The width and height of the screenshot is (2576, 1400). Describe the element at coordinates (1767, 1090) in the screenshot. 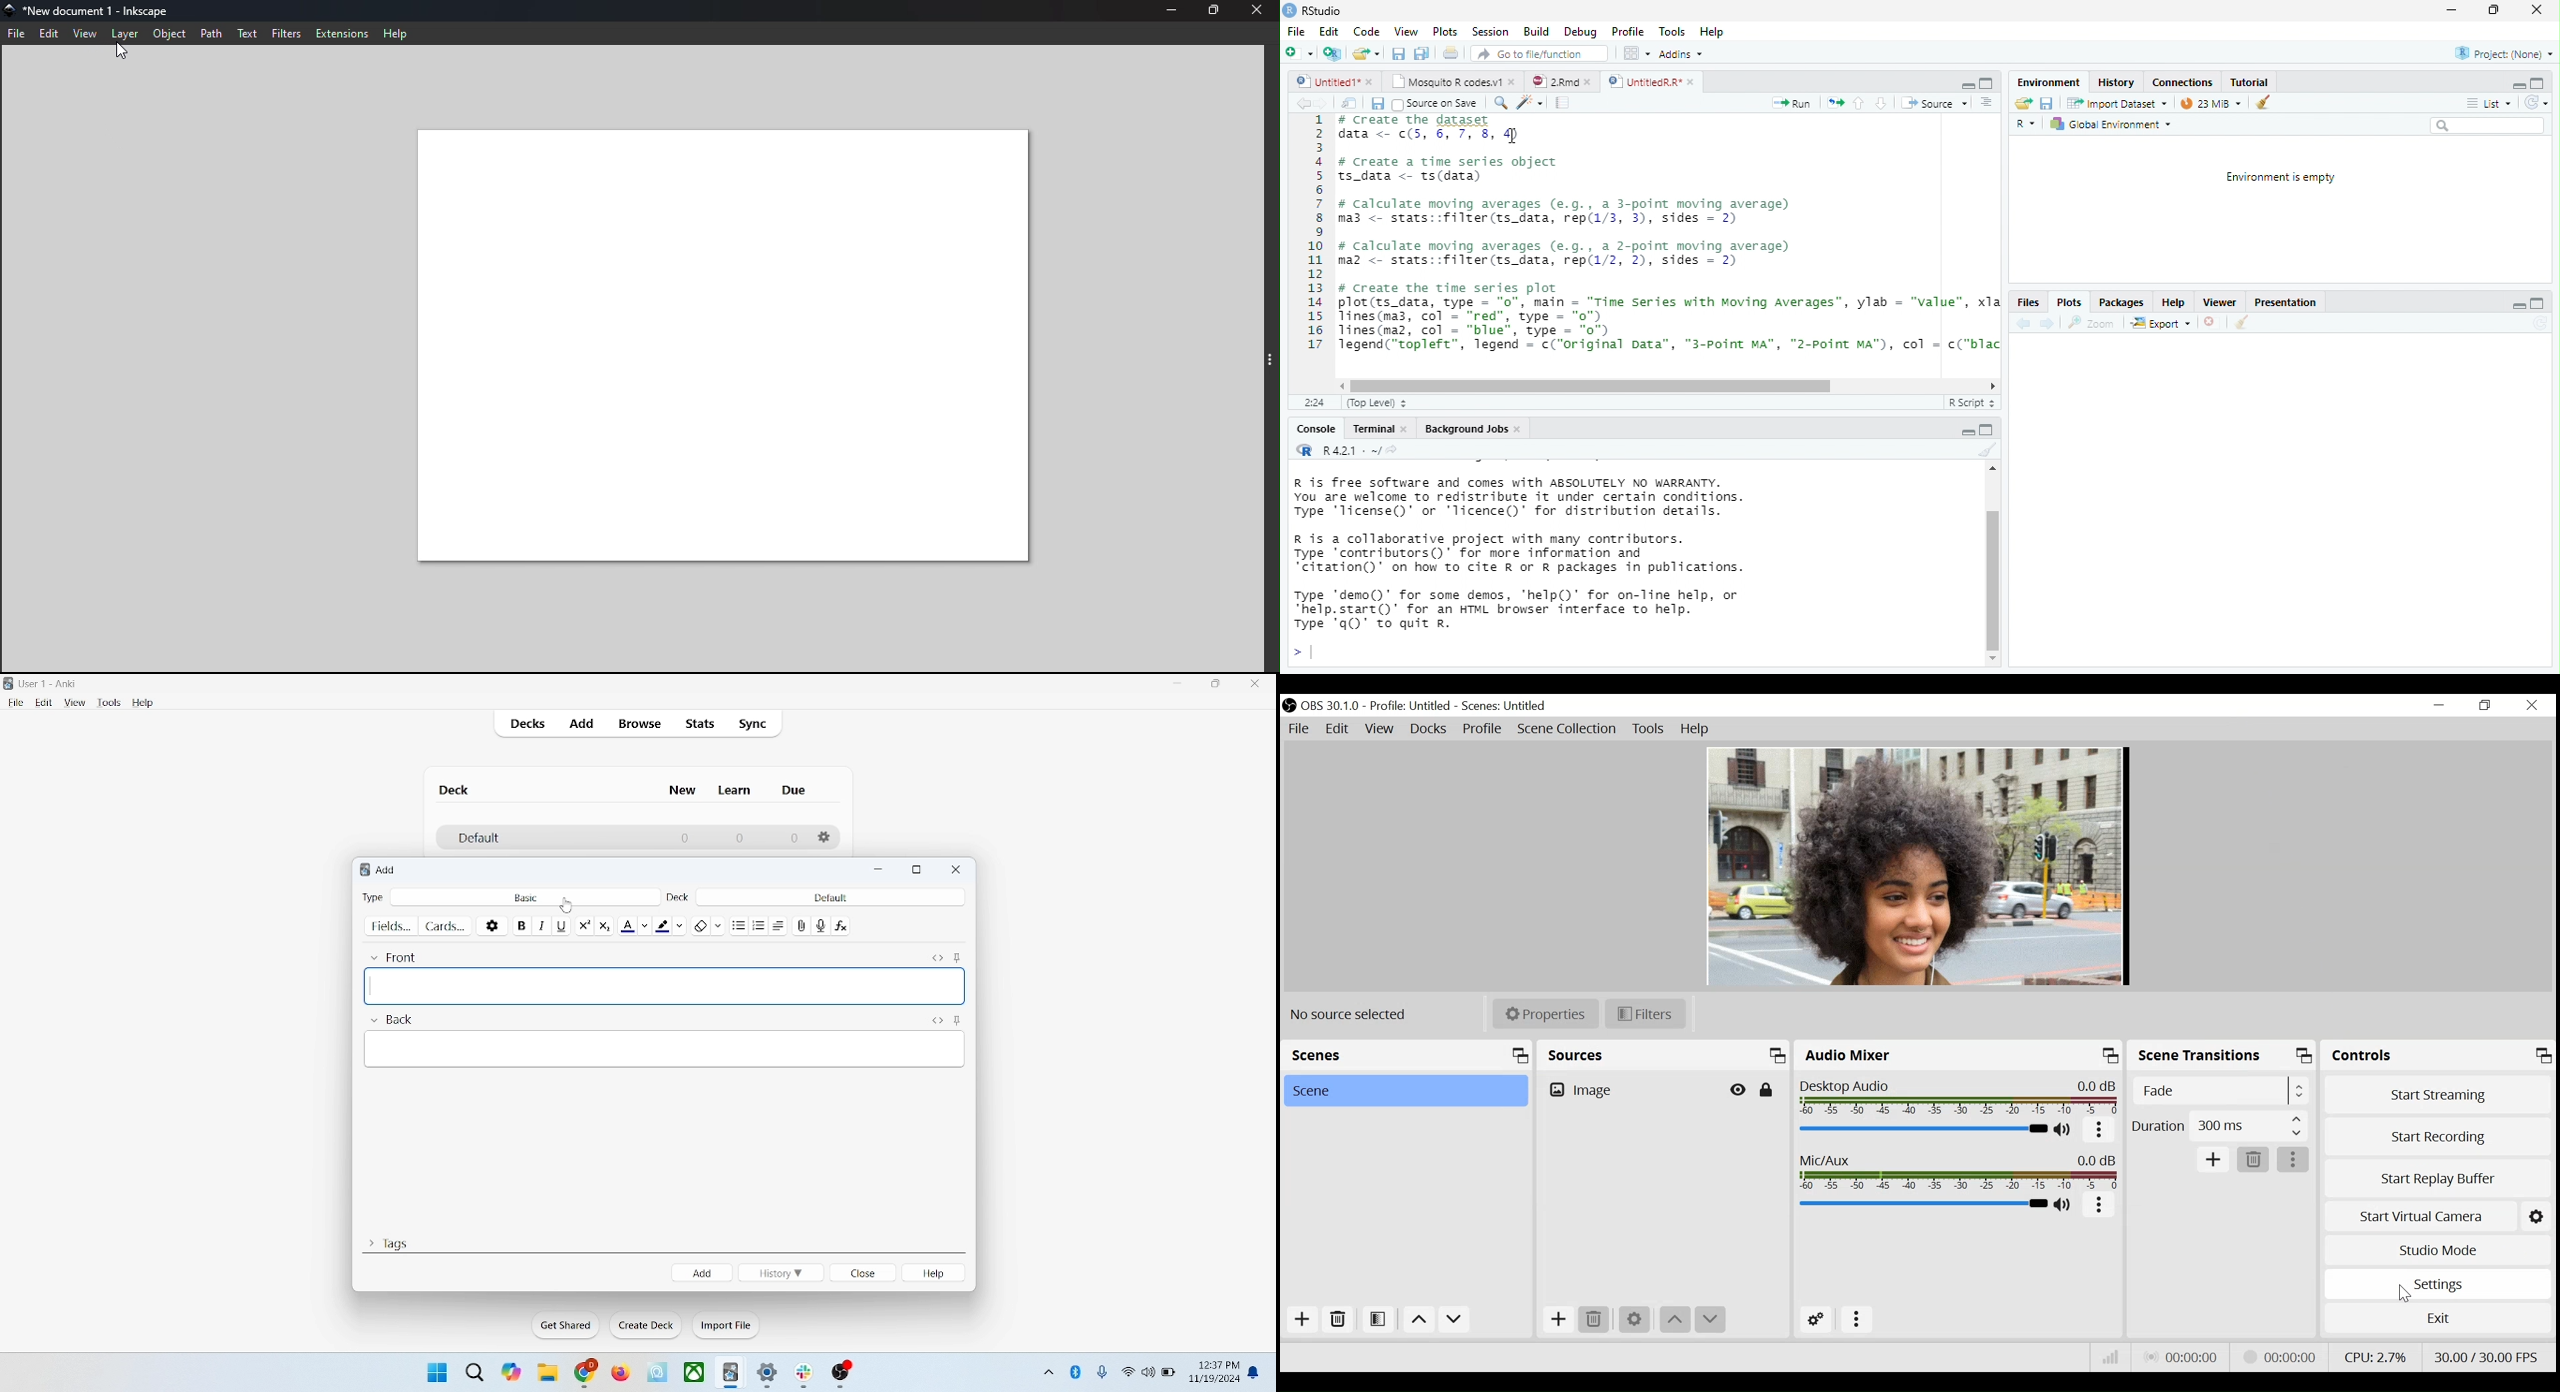

I see `(un)lock` at that location.